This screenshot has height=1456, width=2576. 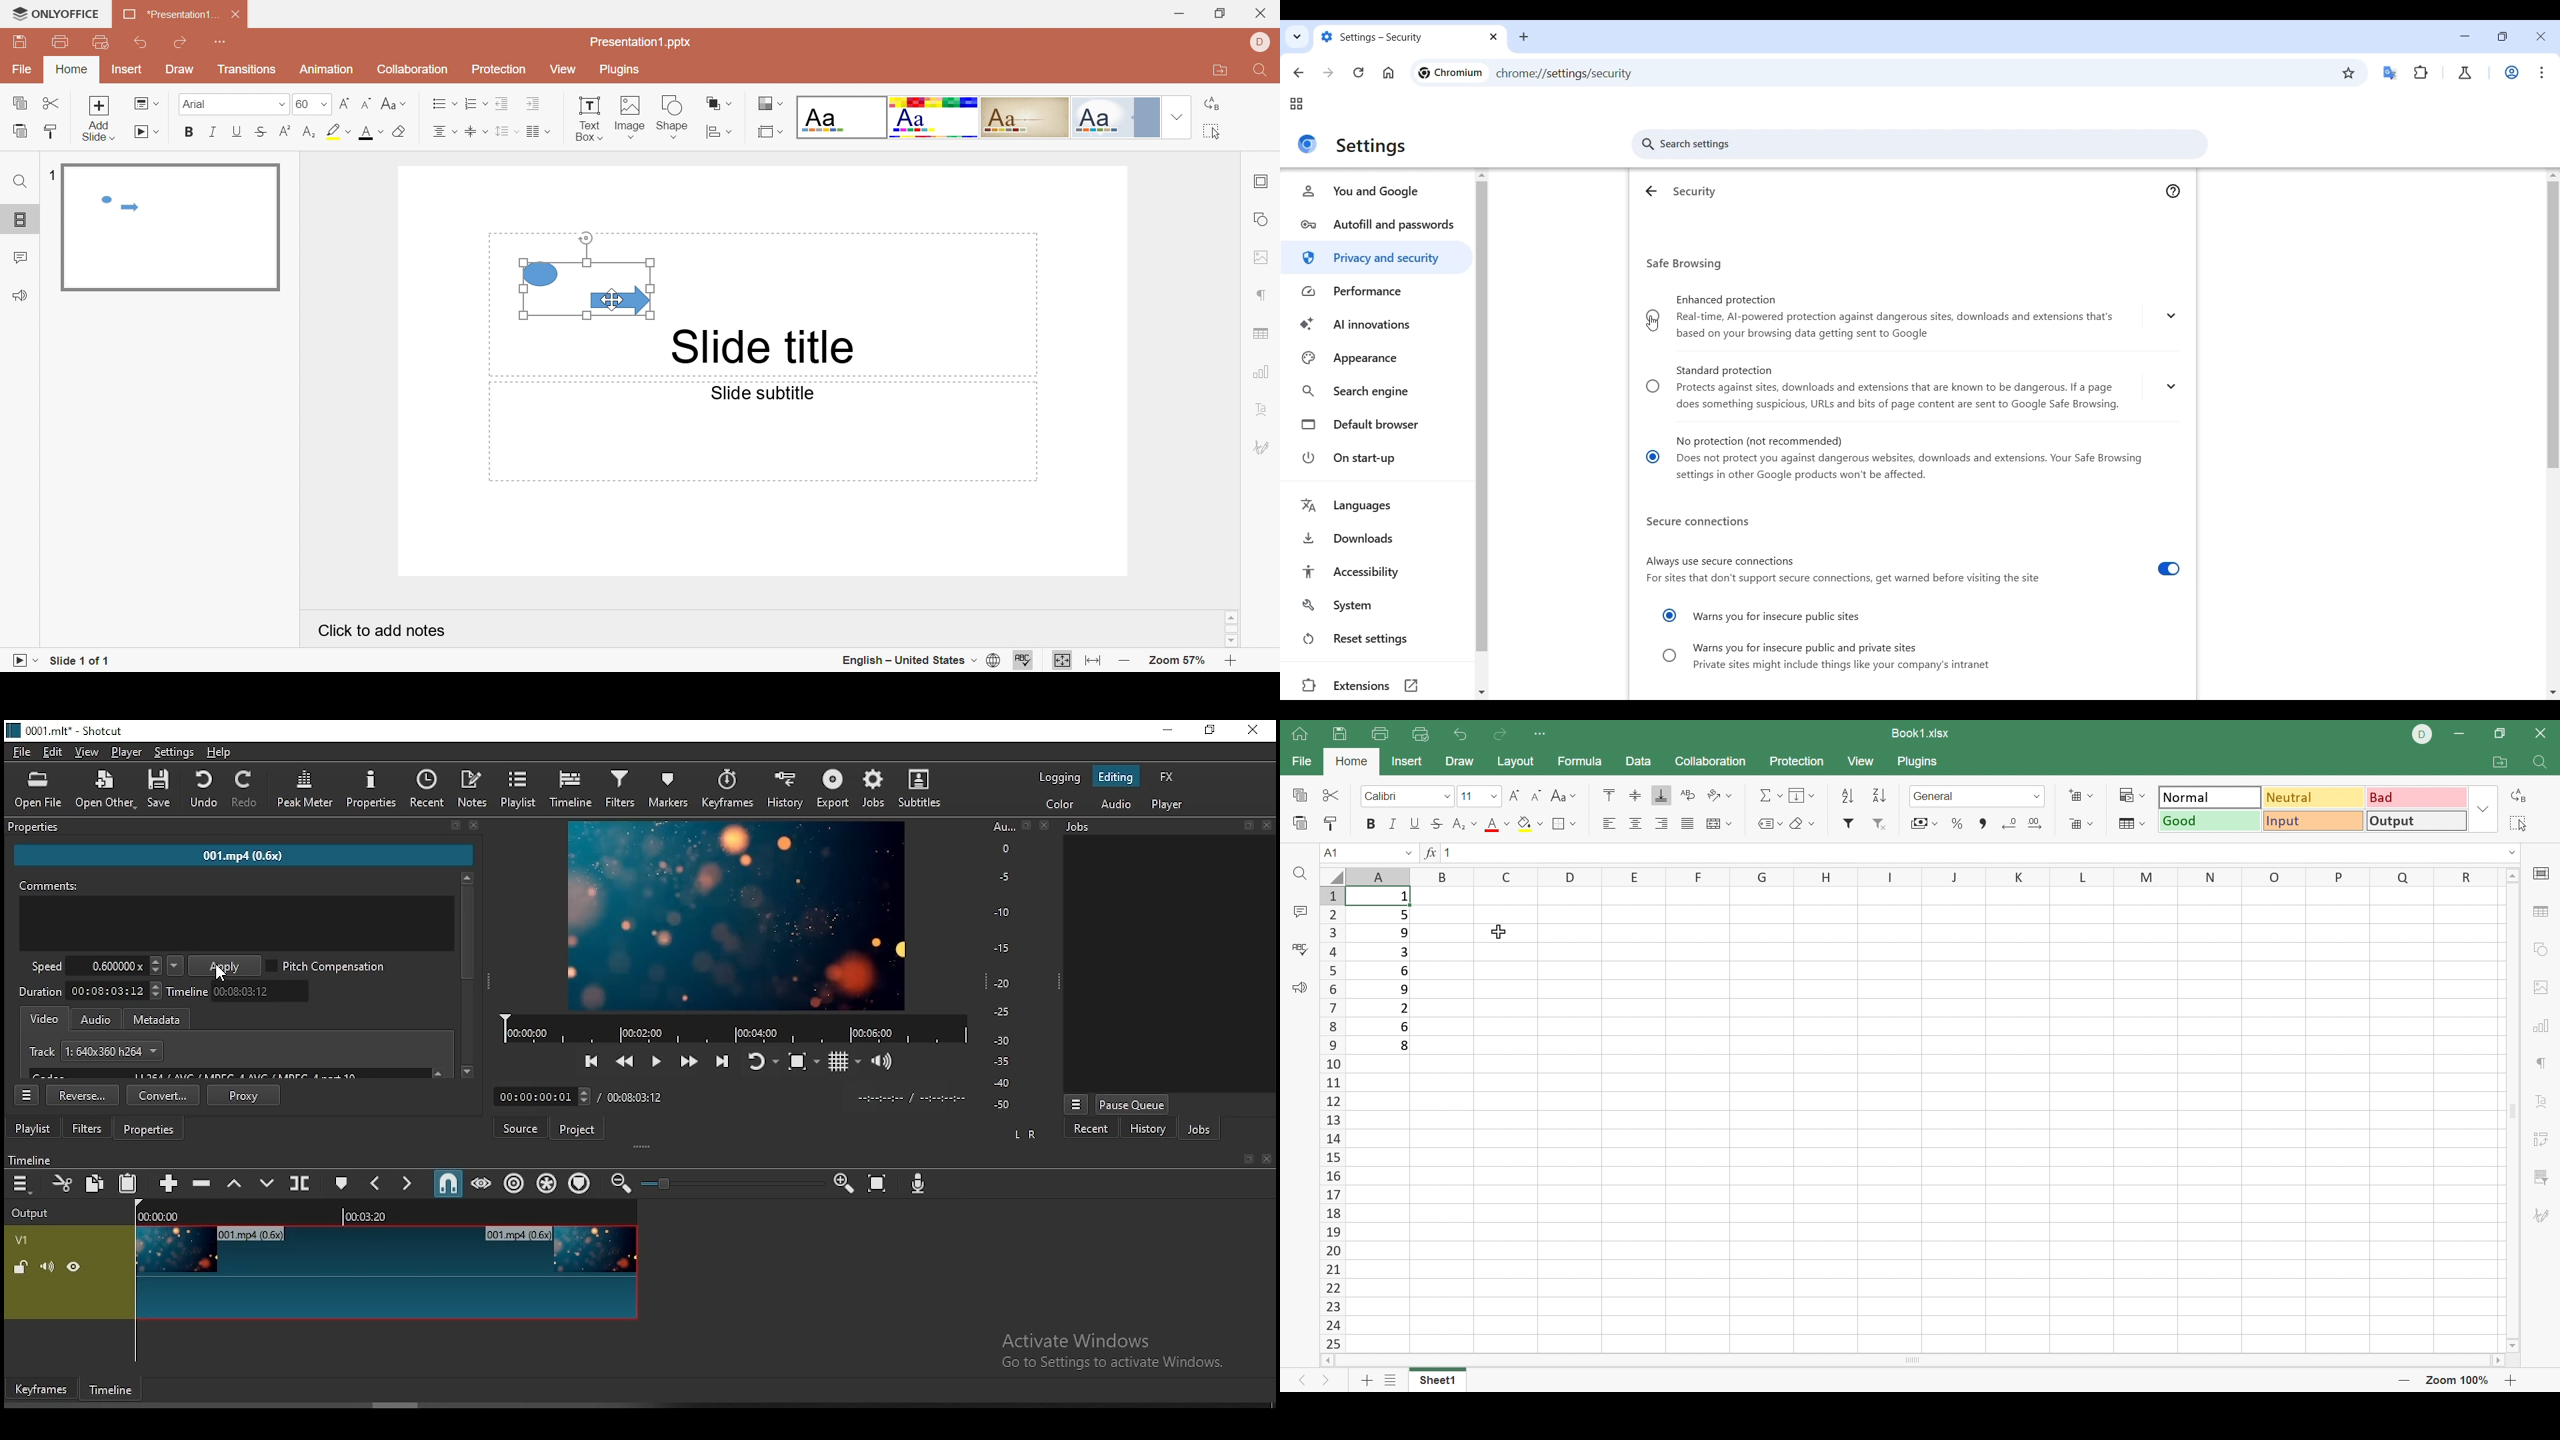 I want to click on close, so click(x=1493, y=35).